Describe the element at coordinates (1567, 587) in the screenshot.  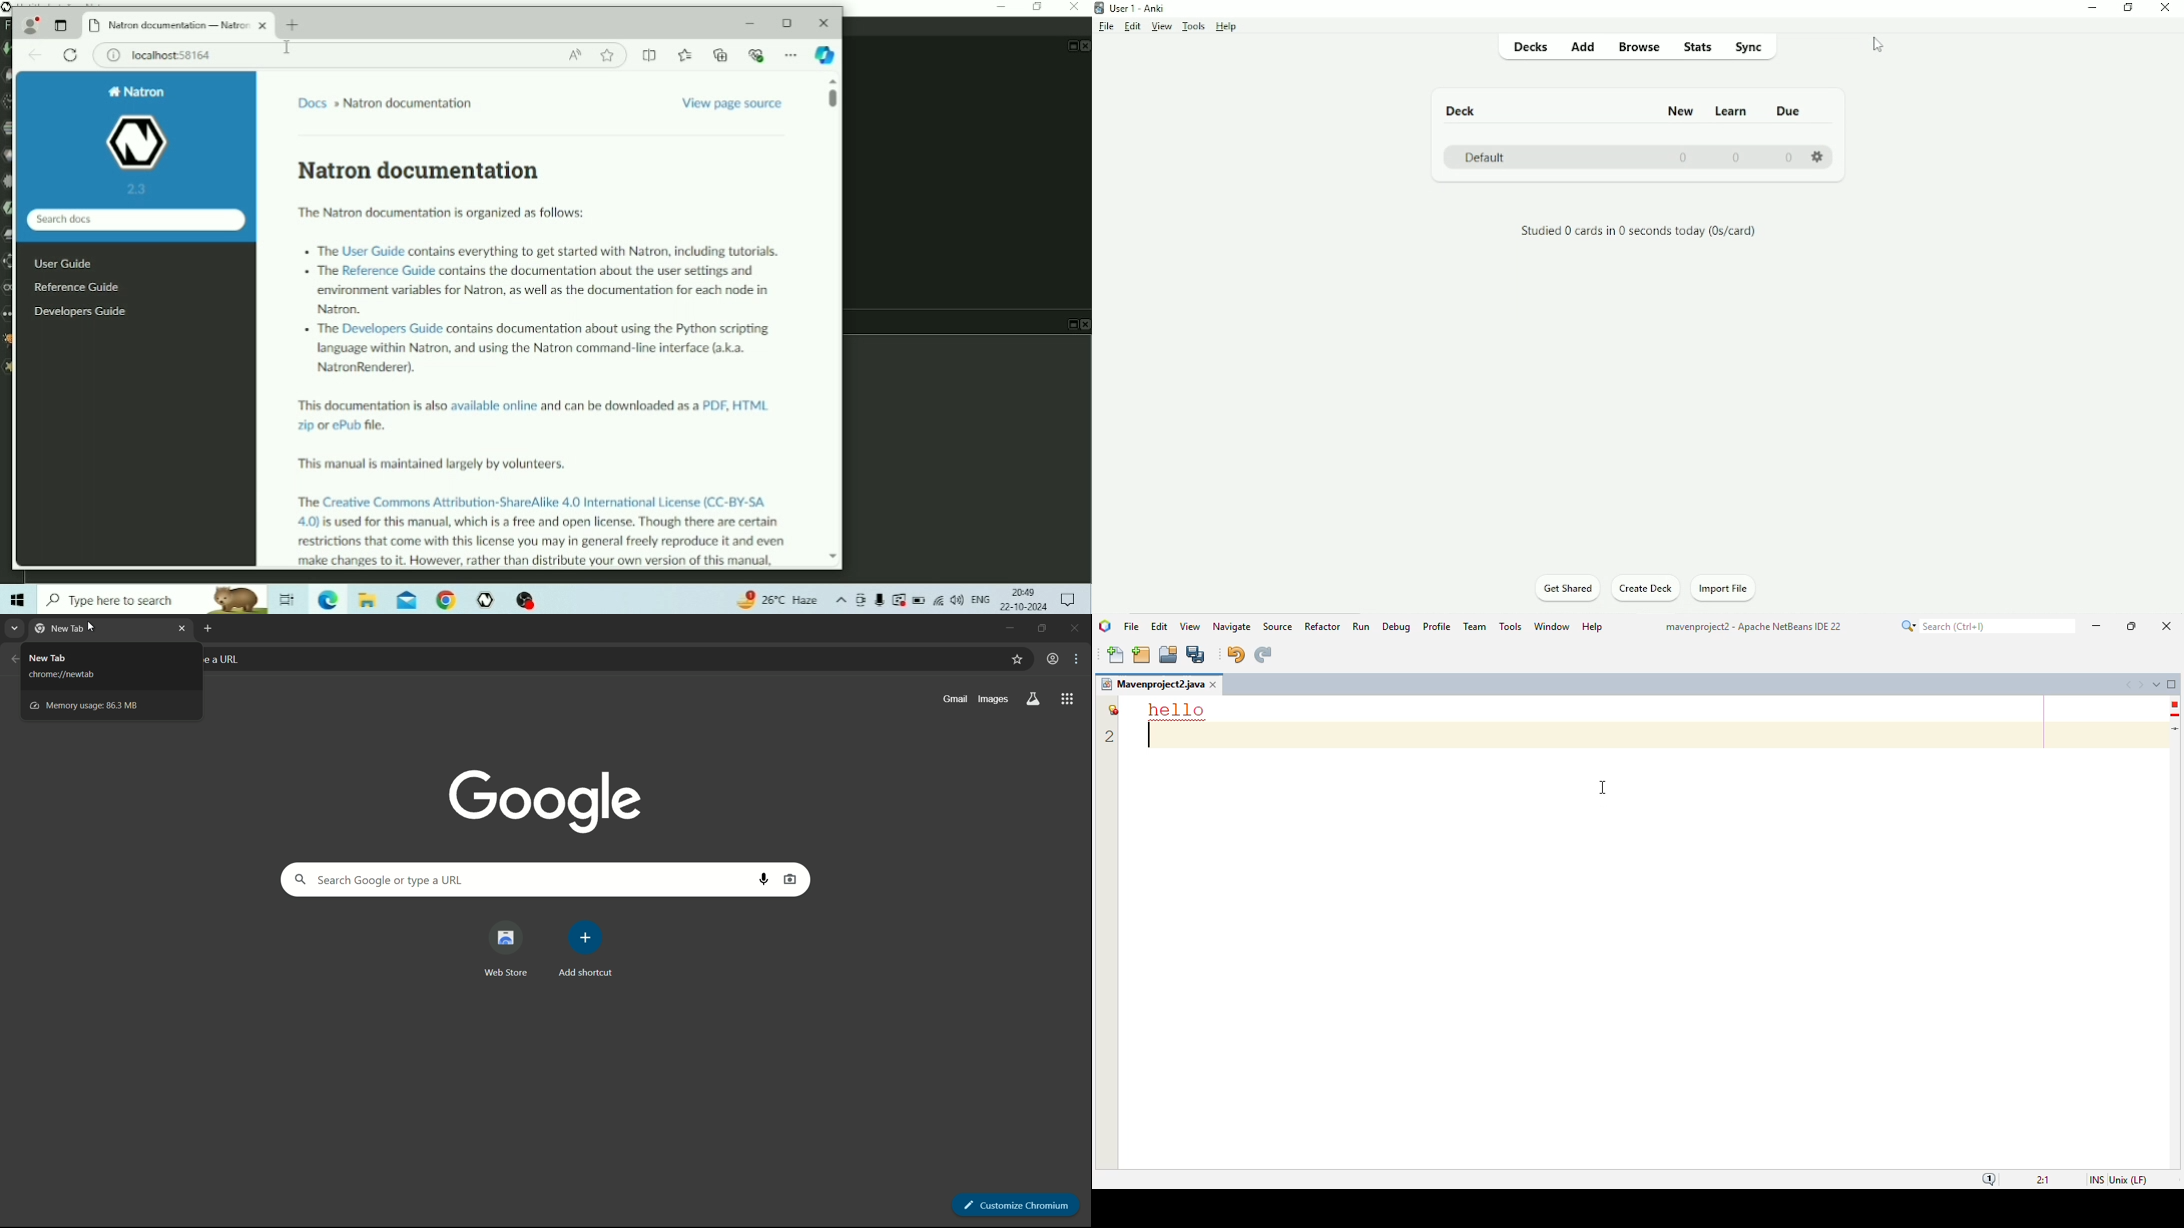
I see `Get Started` at that location.